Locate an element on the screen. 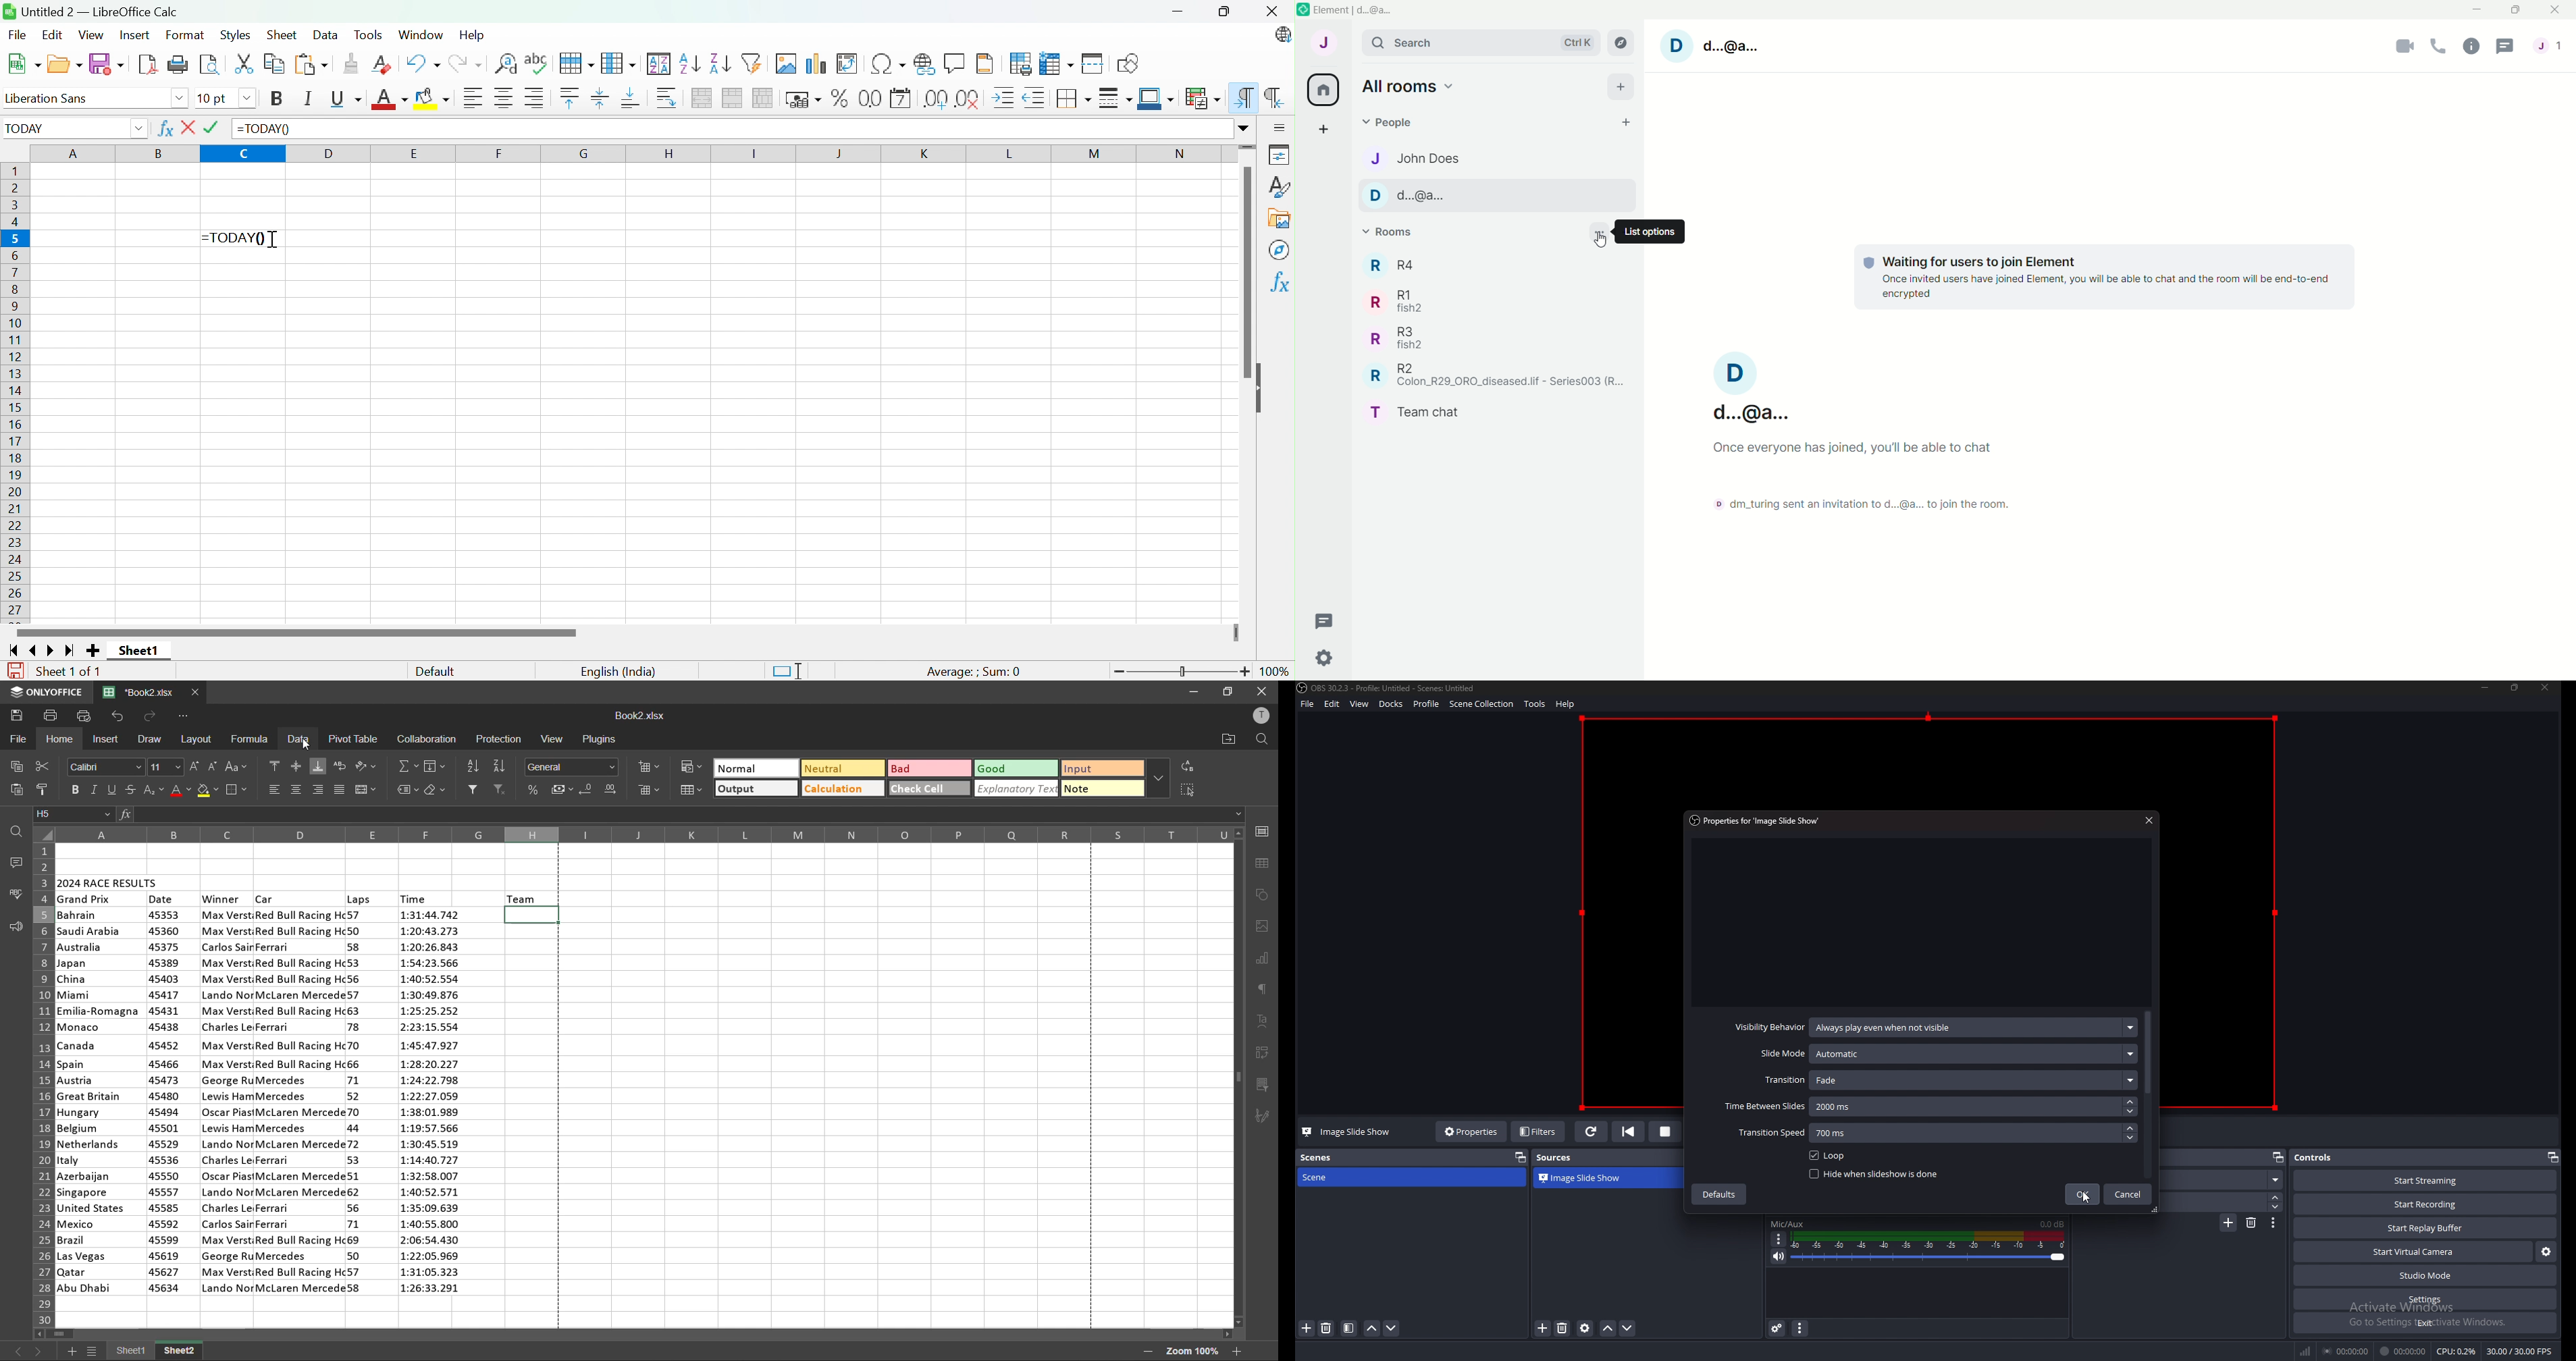 This screenshot has width=2576, height=1372. move scene up is located at coordinates (1373, 1329).